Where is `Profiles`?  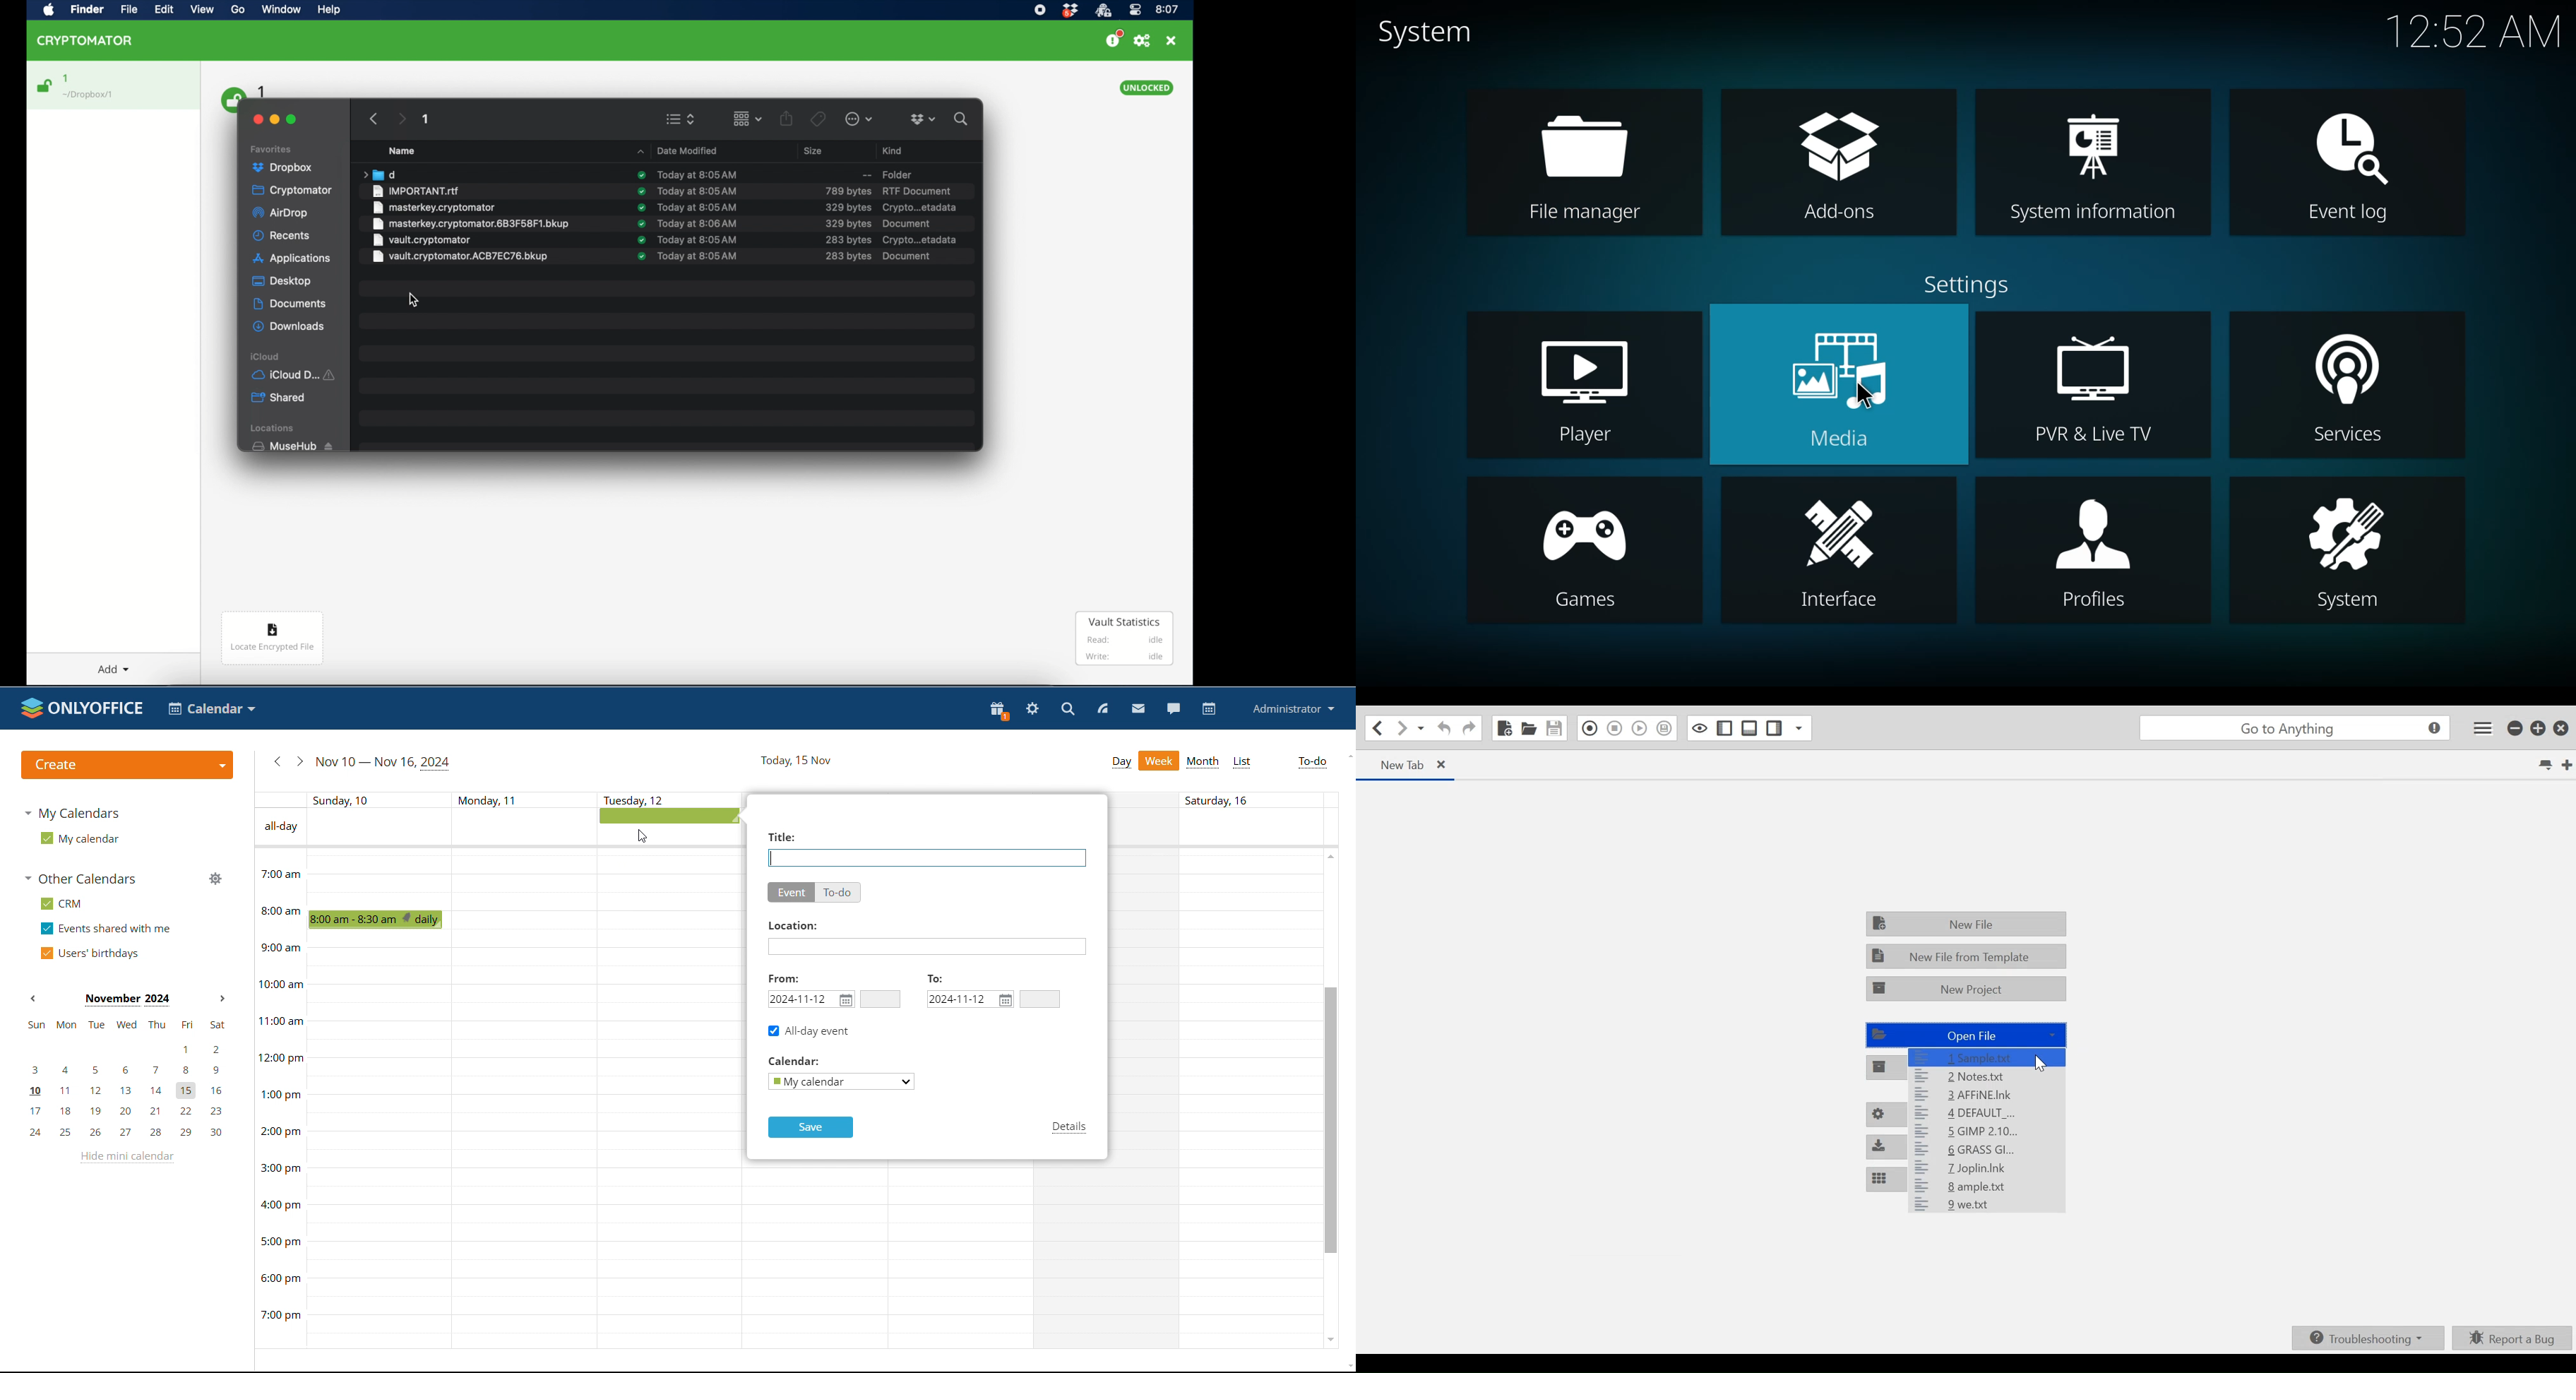 Profiles is located at coordinates (2098, 601).